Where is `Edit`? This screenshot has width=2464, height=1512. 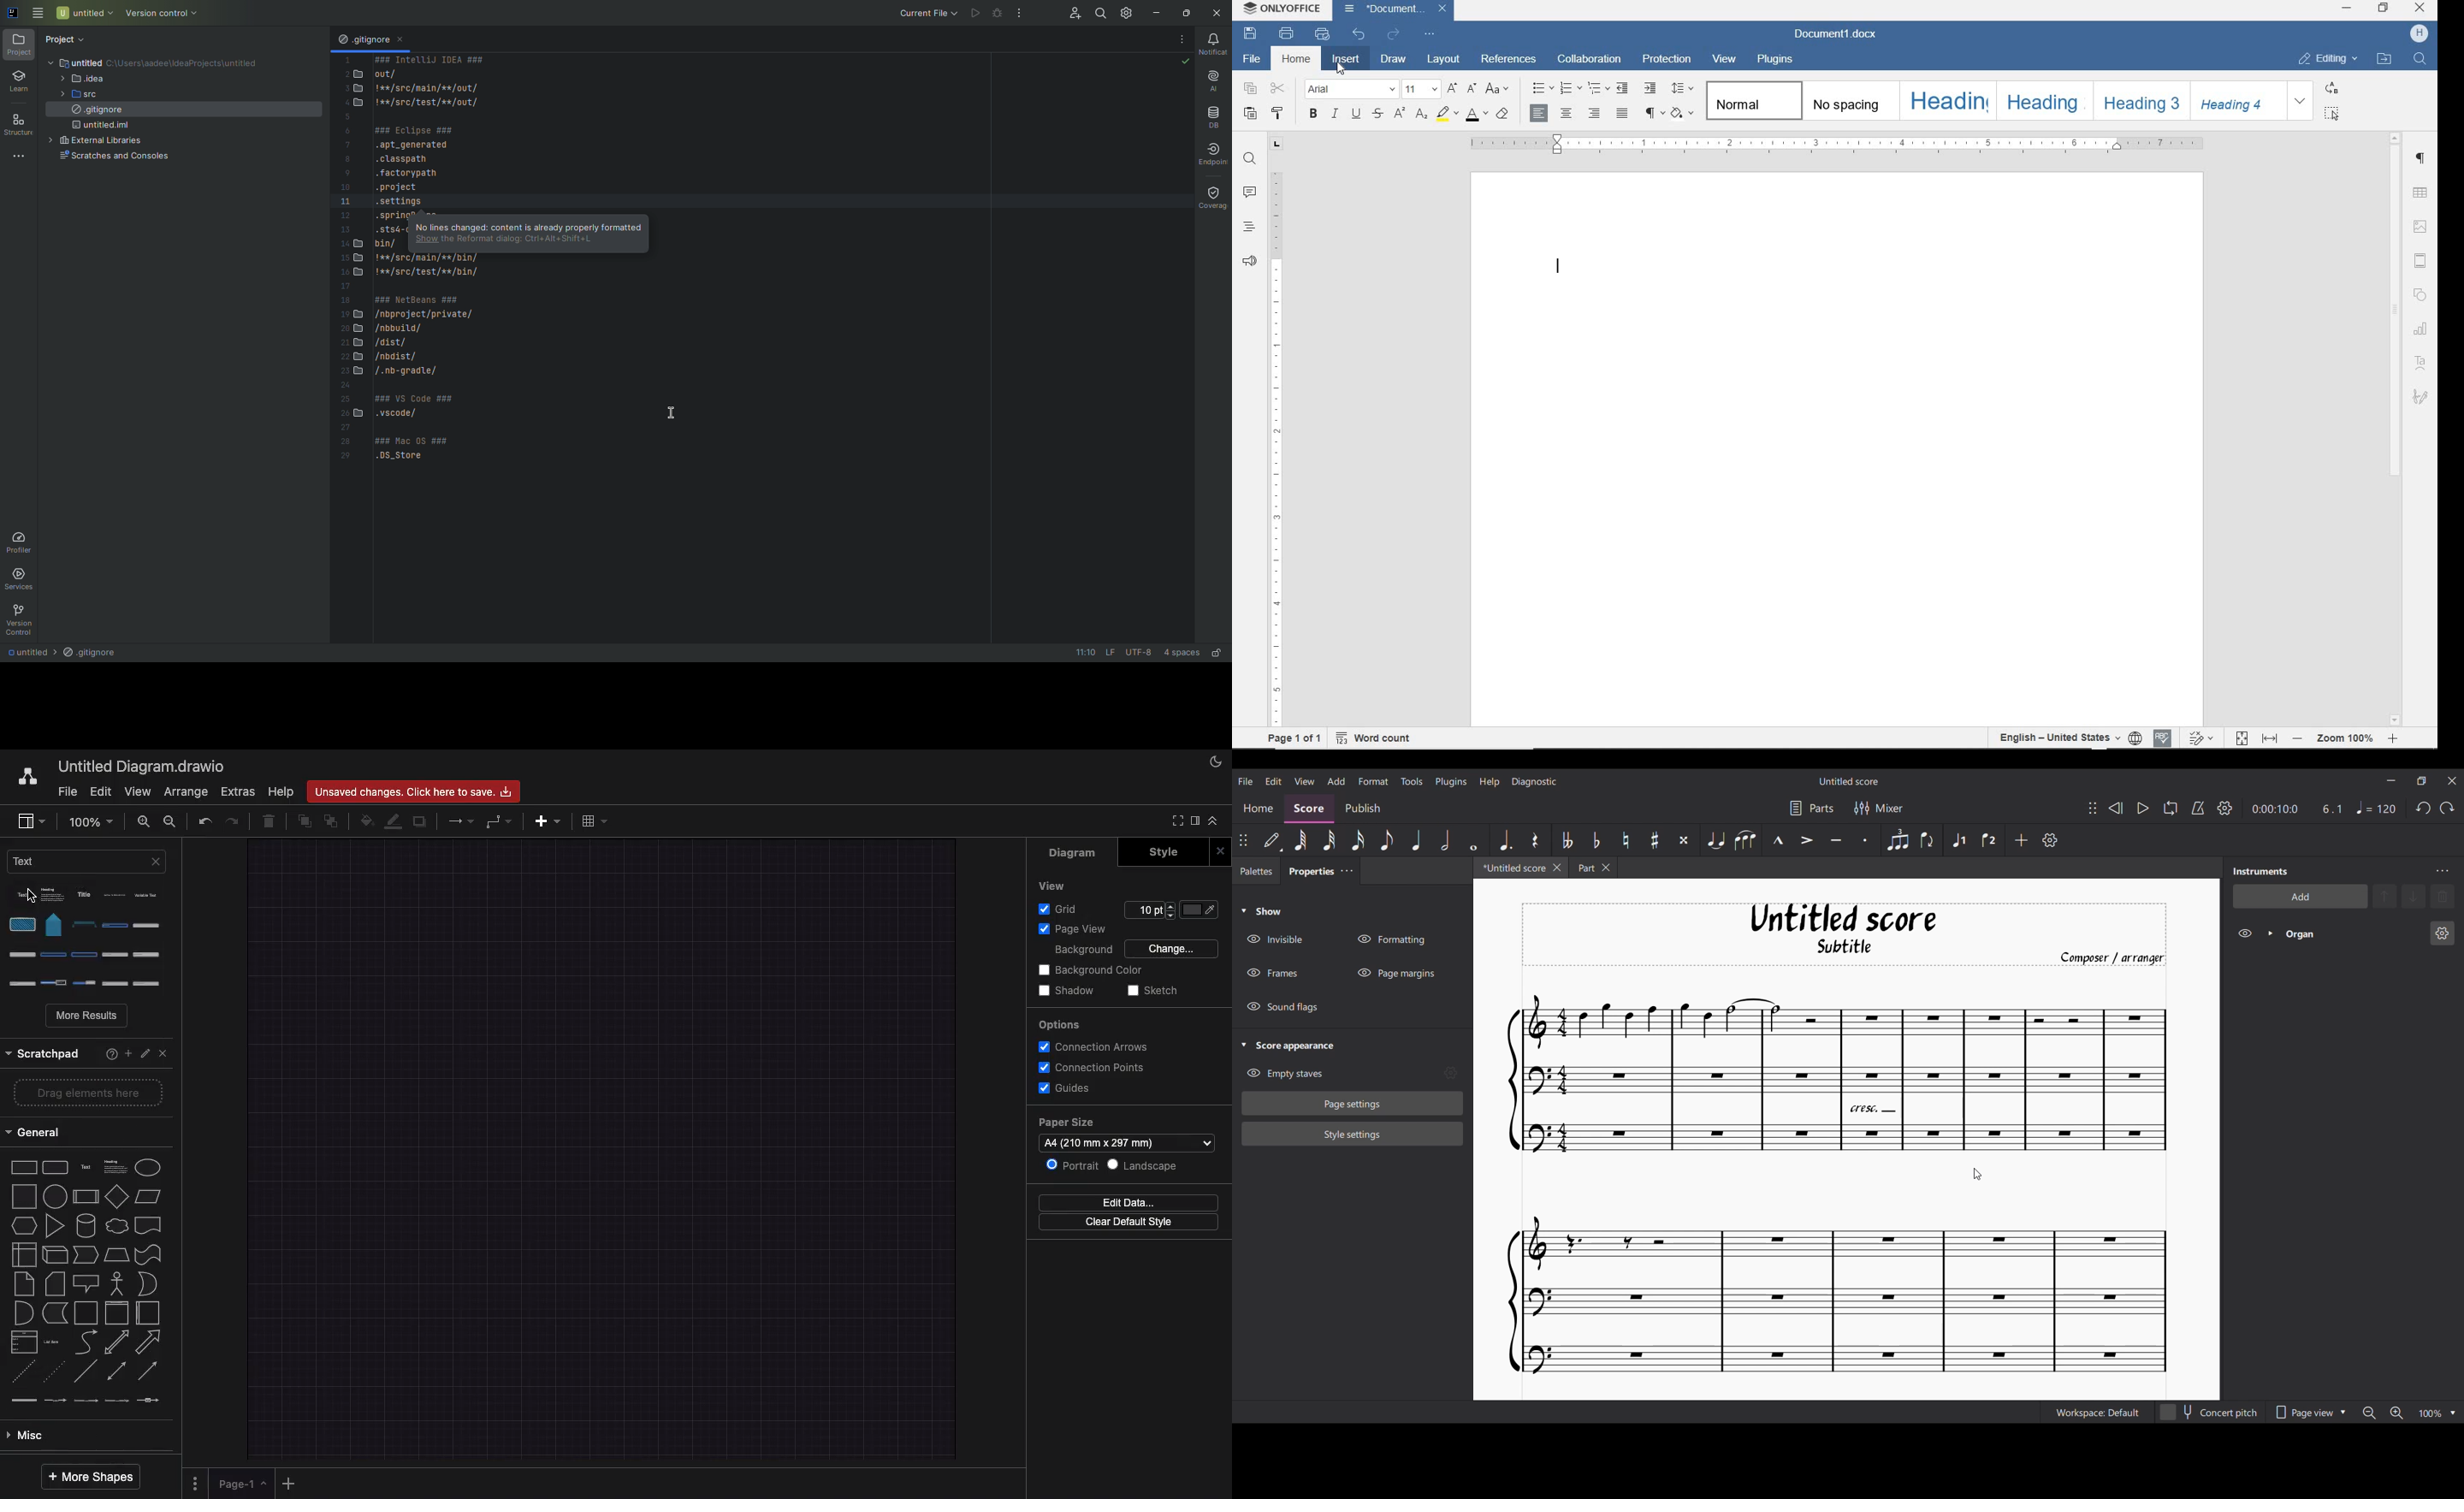
Edit is located at coordinates (102, 791).